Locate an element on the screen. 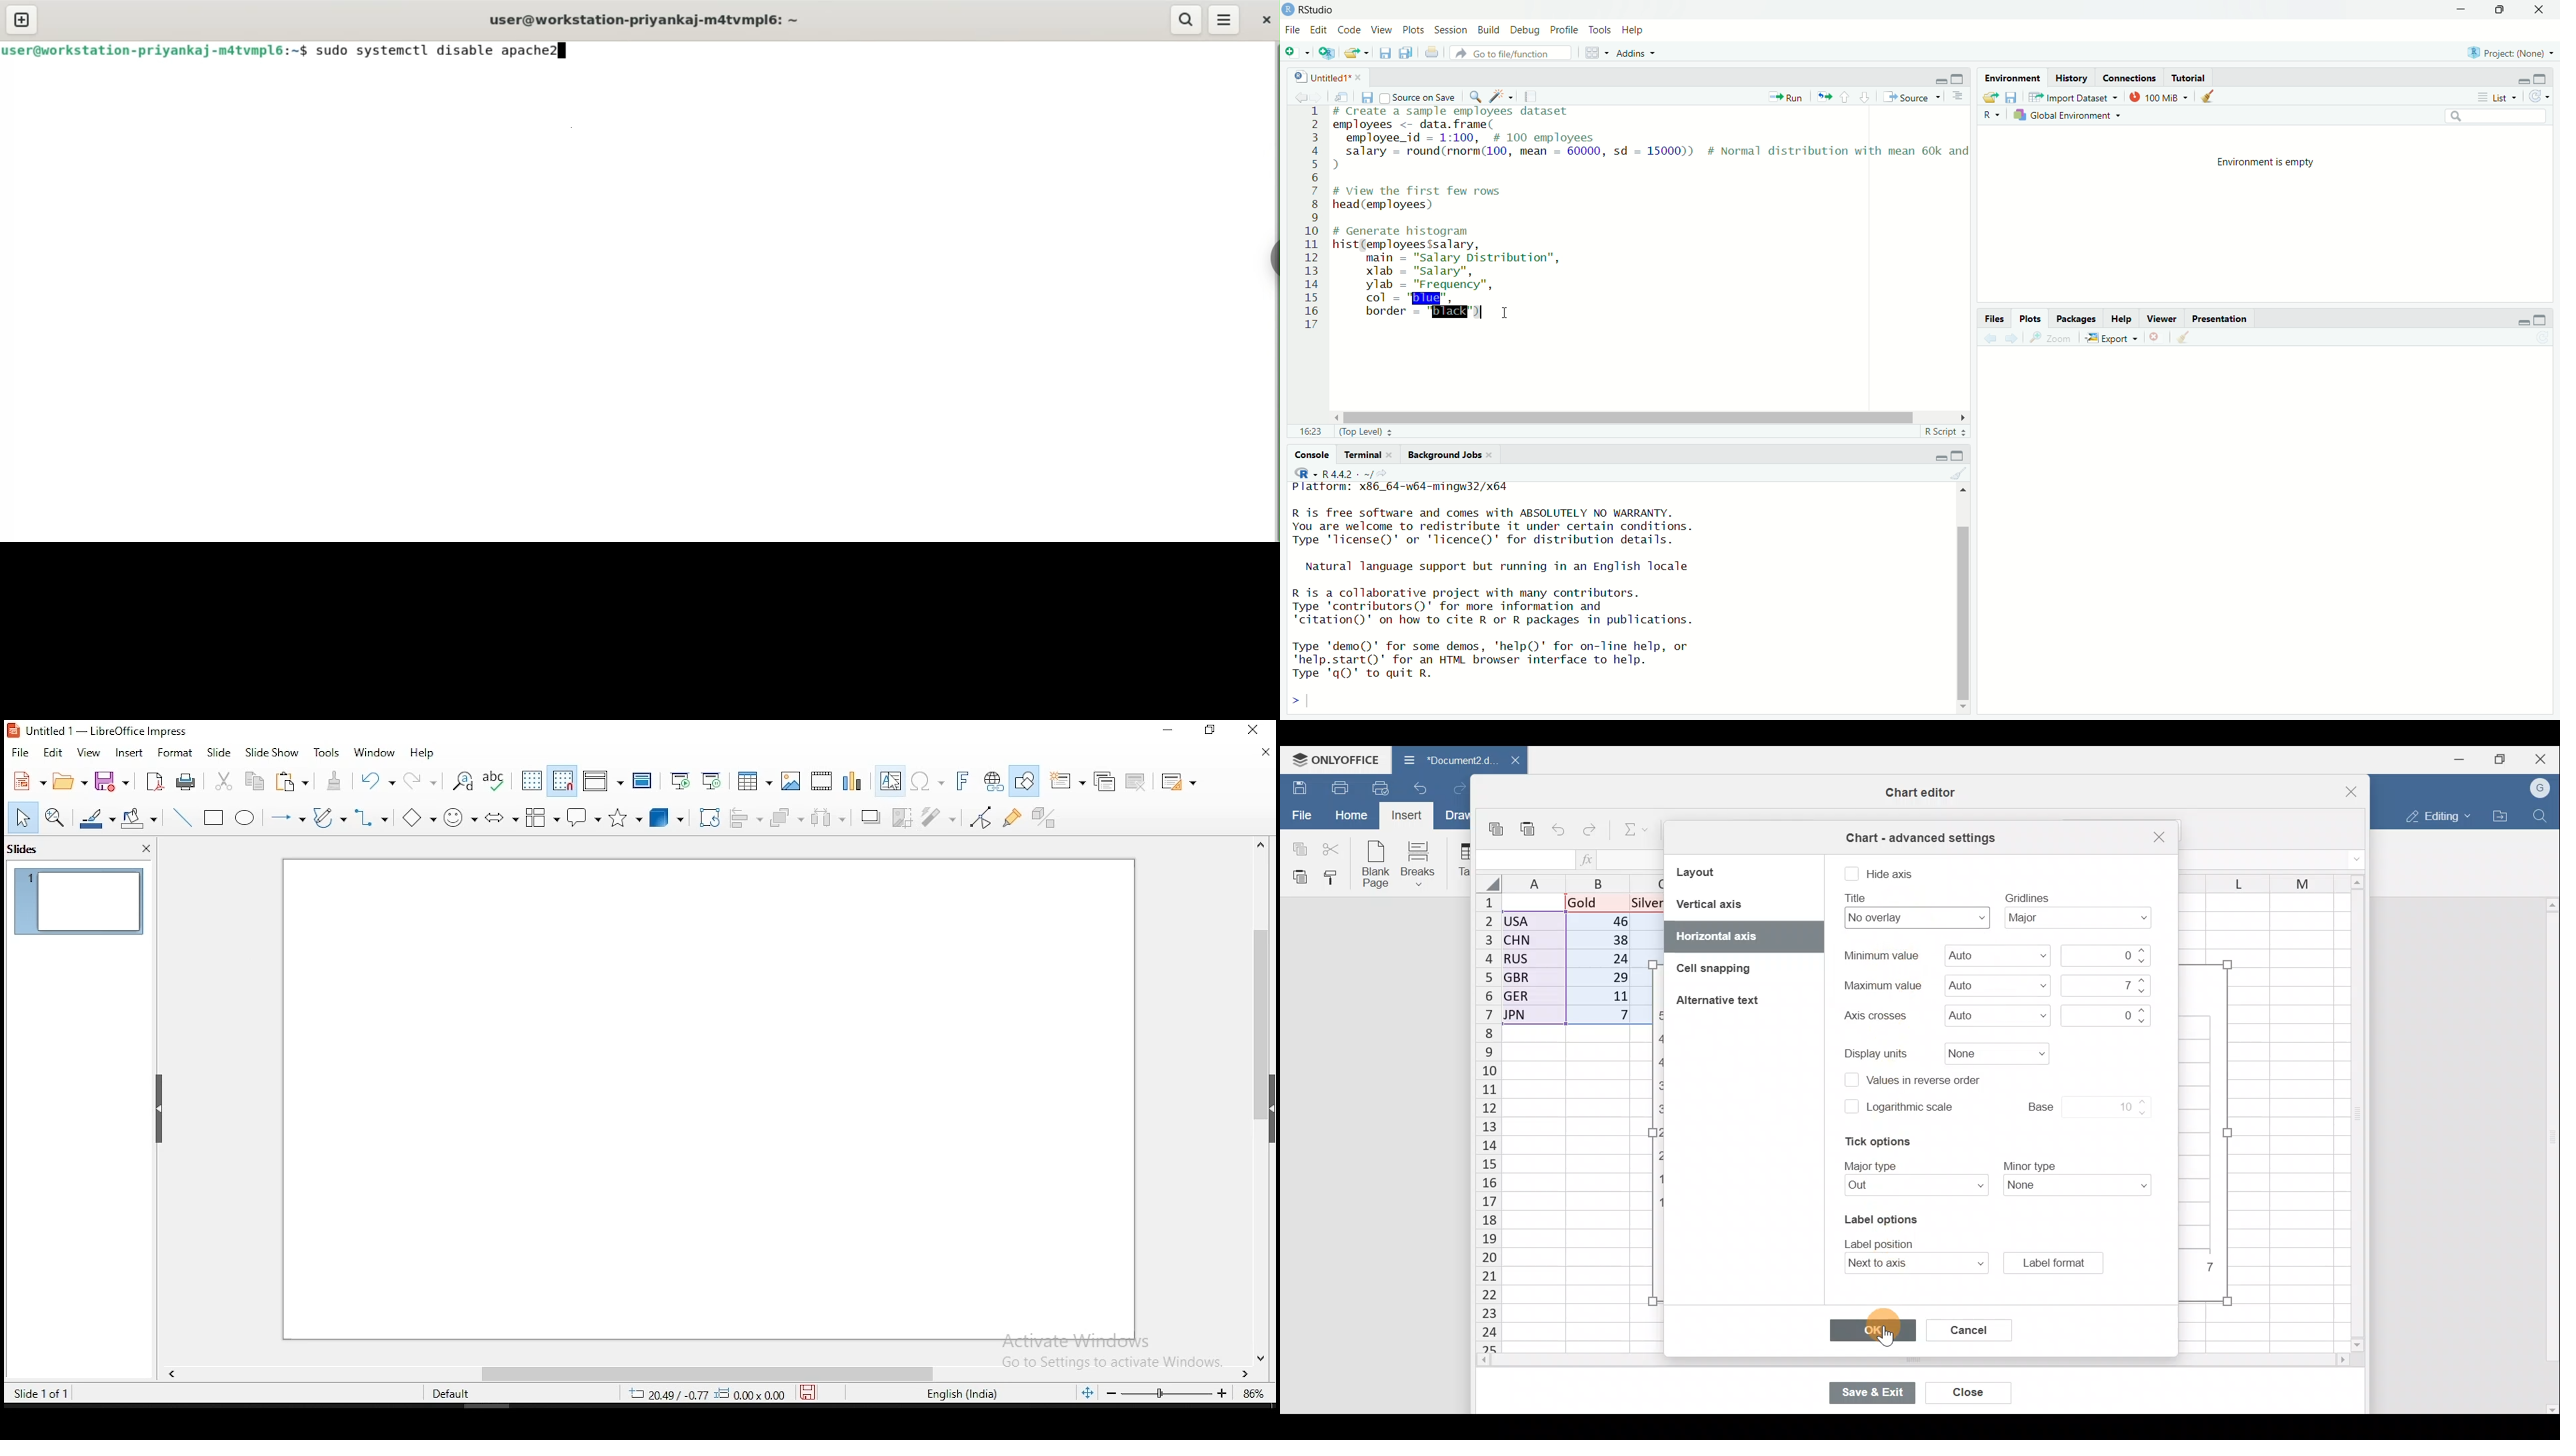  Console is located at coordinates (1313, 455).